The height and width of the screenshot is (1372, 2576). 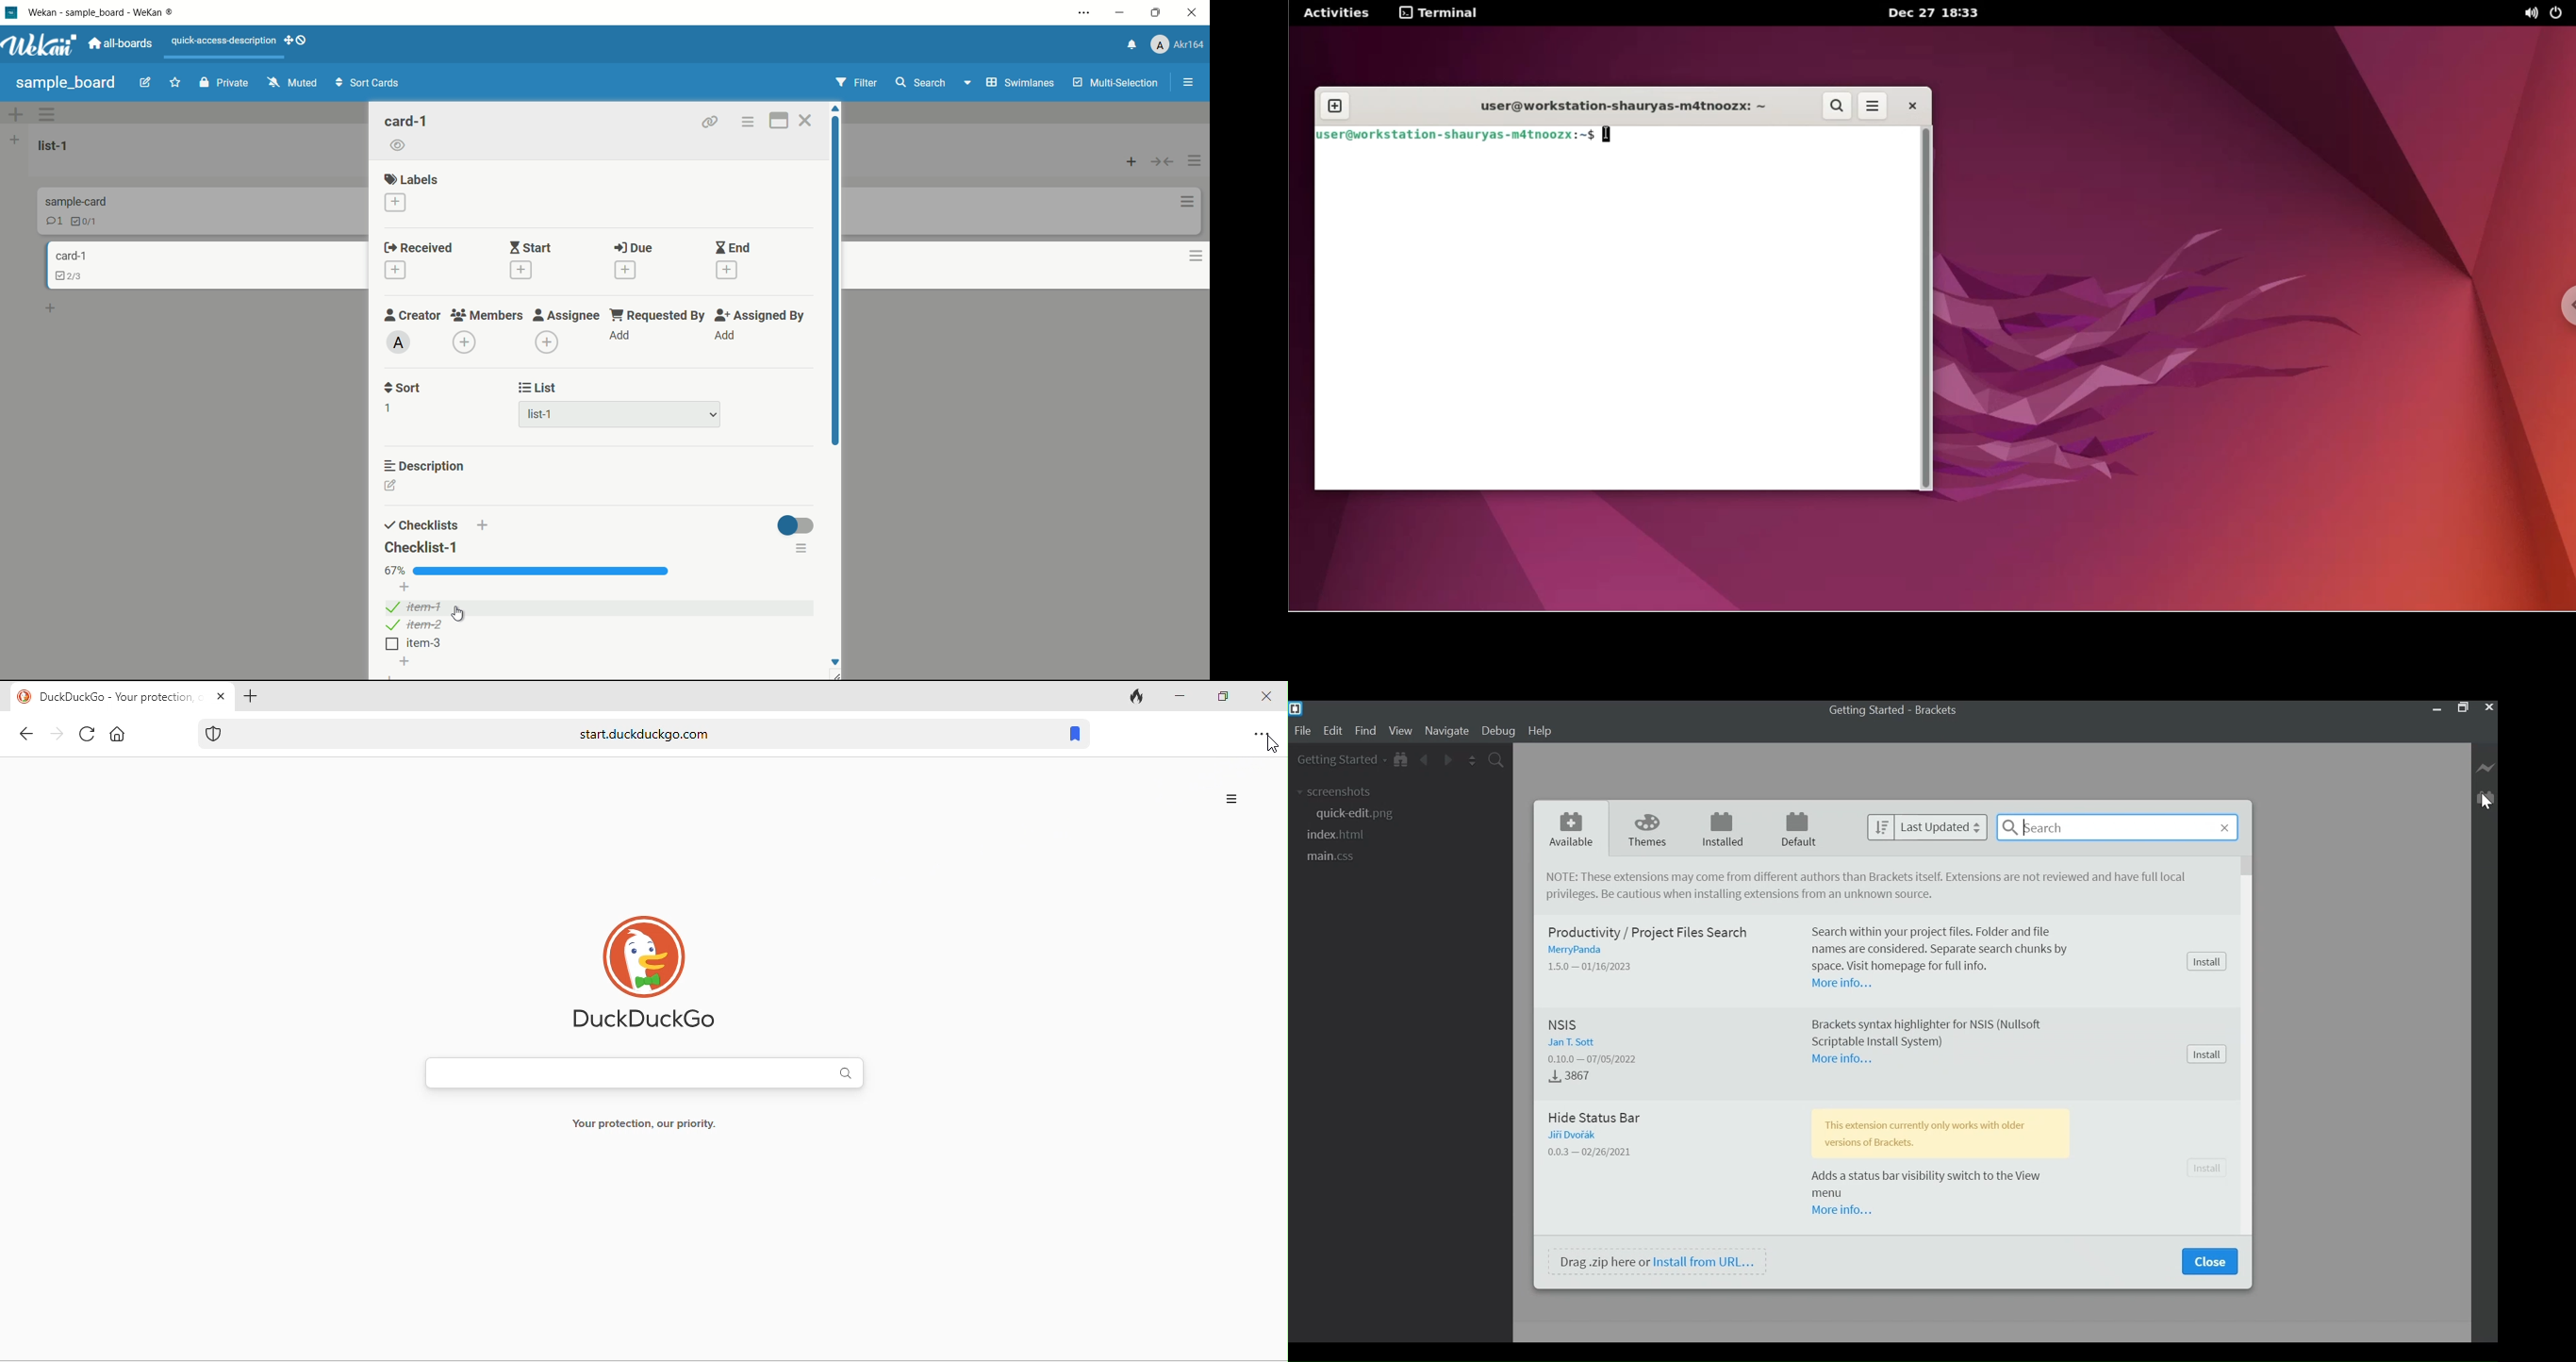 What do you see at coordinates (1079, 733) in the screenshot?
I see `bookmark` at bounding box center [1079, 733].